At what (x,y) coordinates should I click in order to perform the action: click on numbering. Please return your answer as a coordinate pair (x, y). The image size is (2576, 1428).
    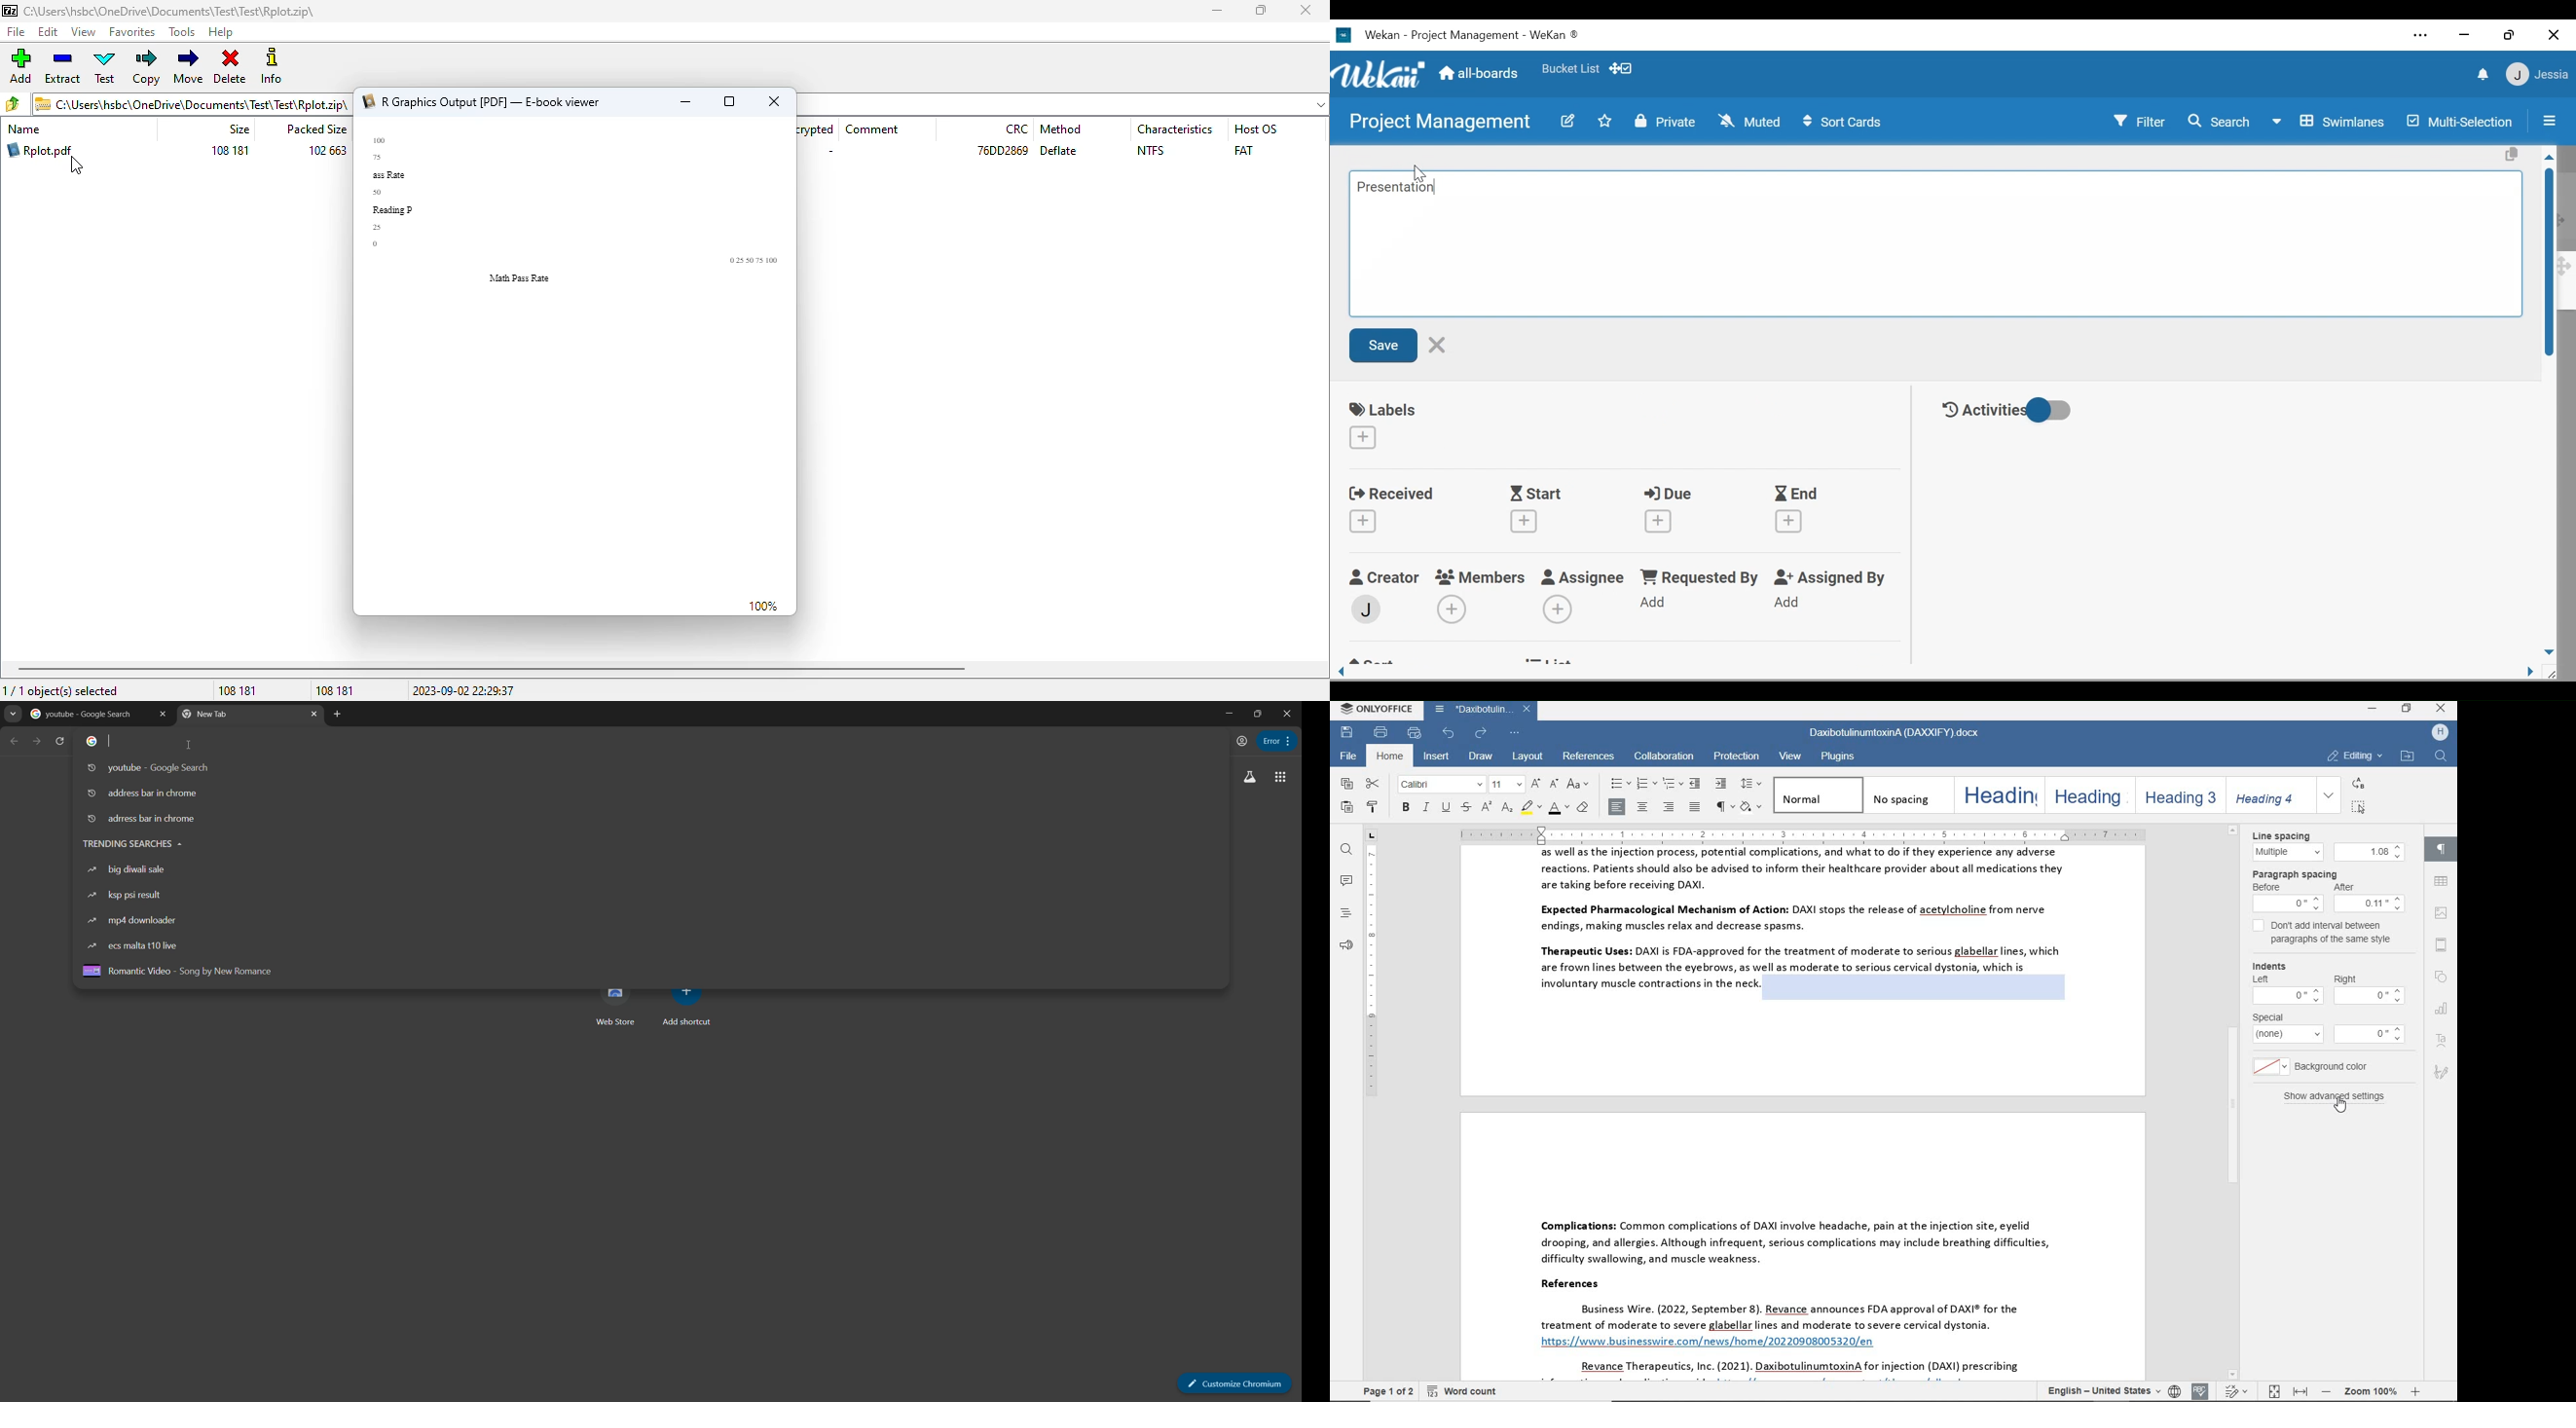
    Looking at the image, I should click on (1645, 784).